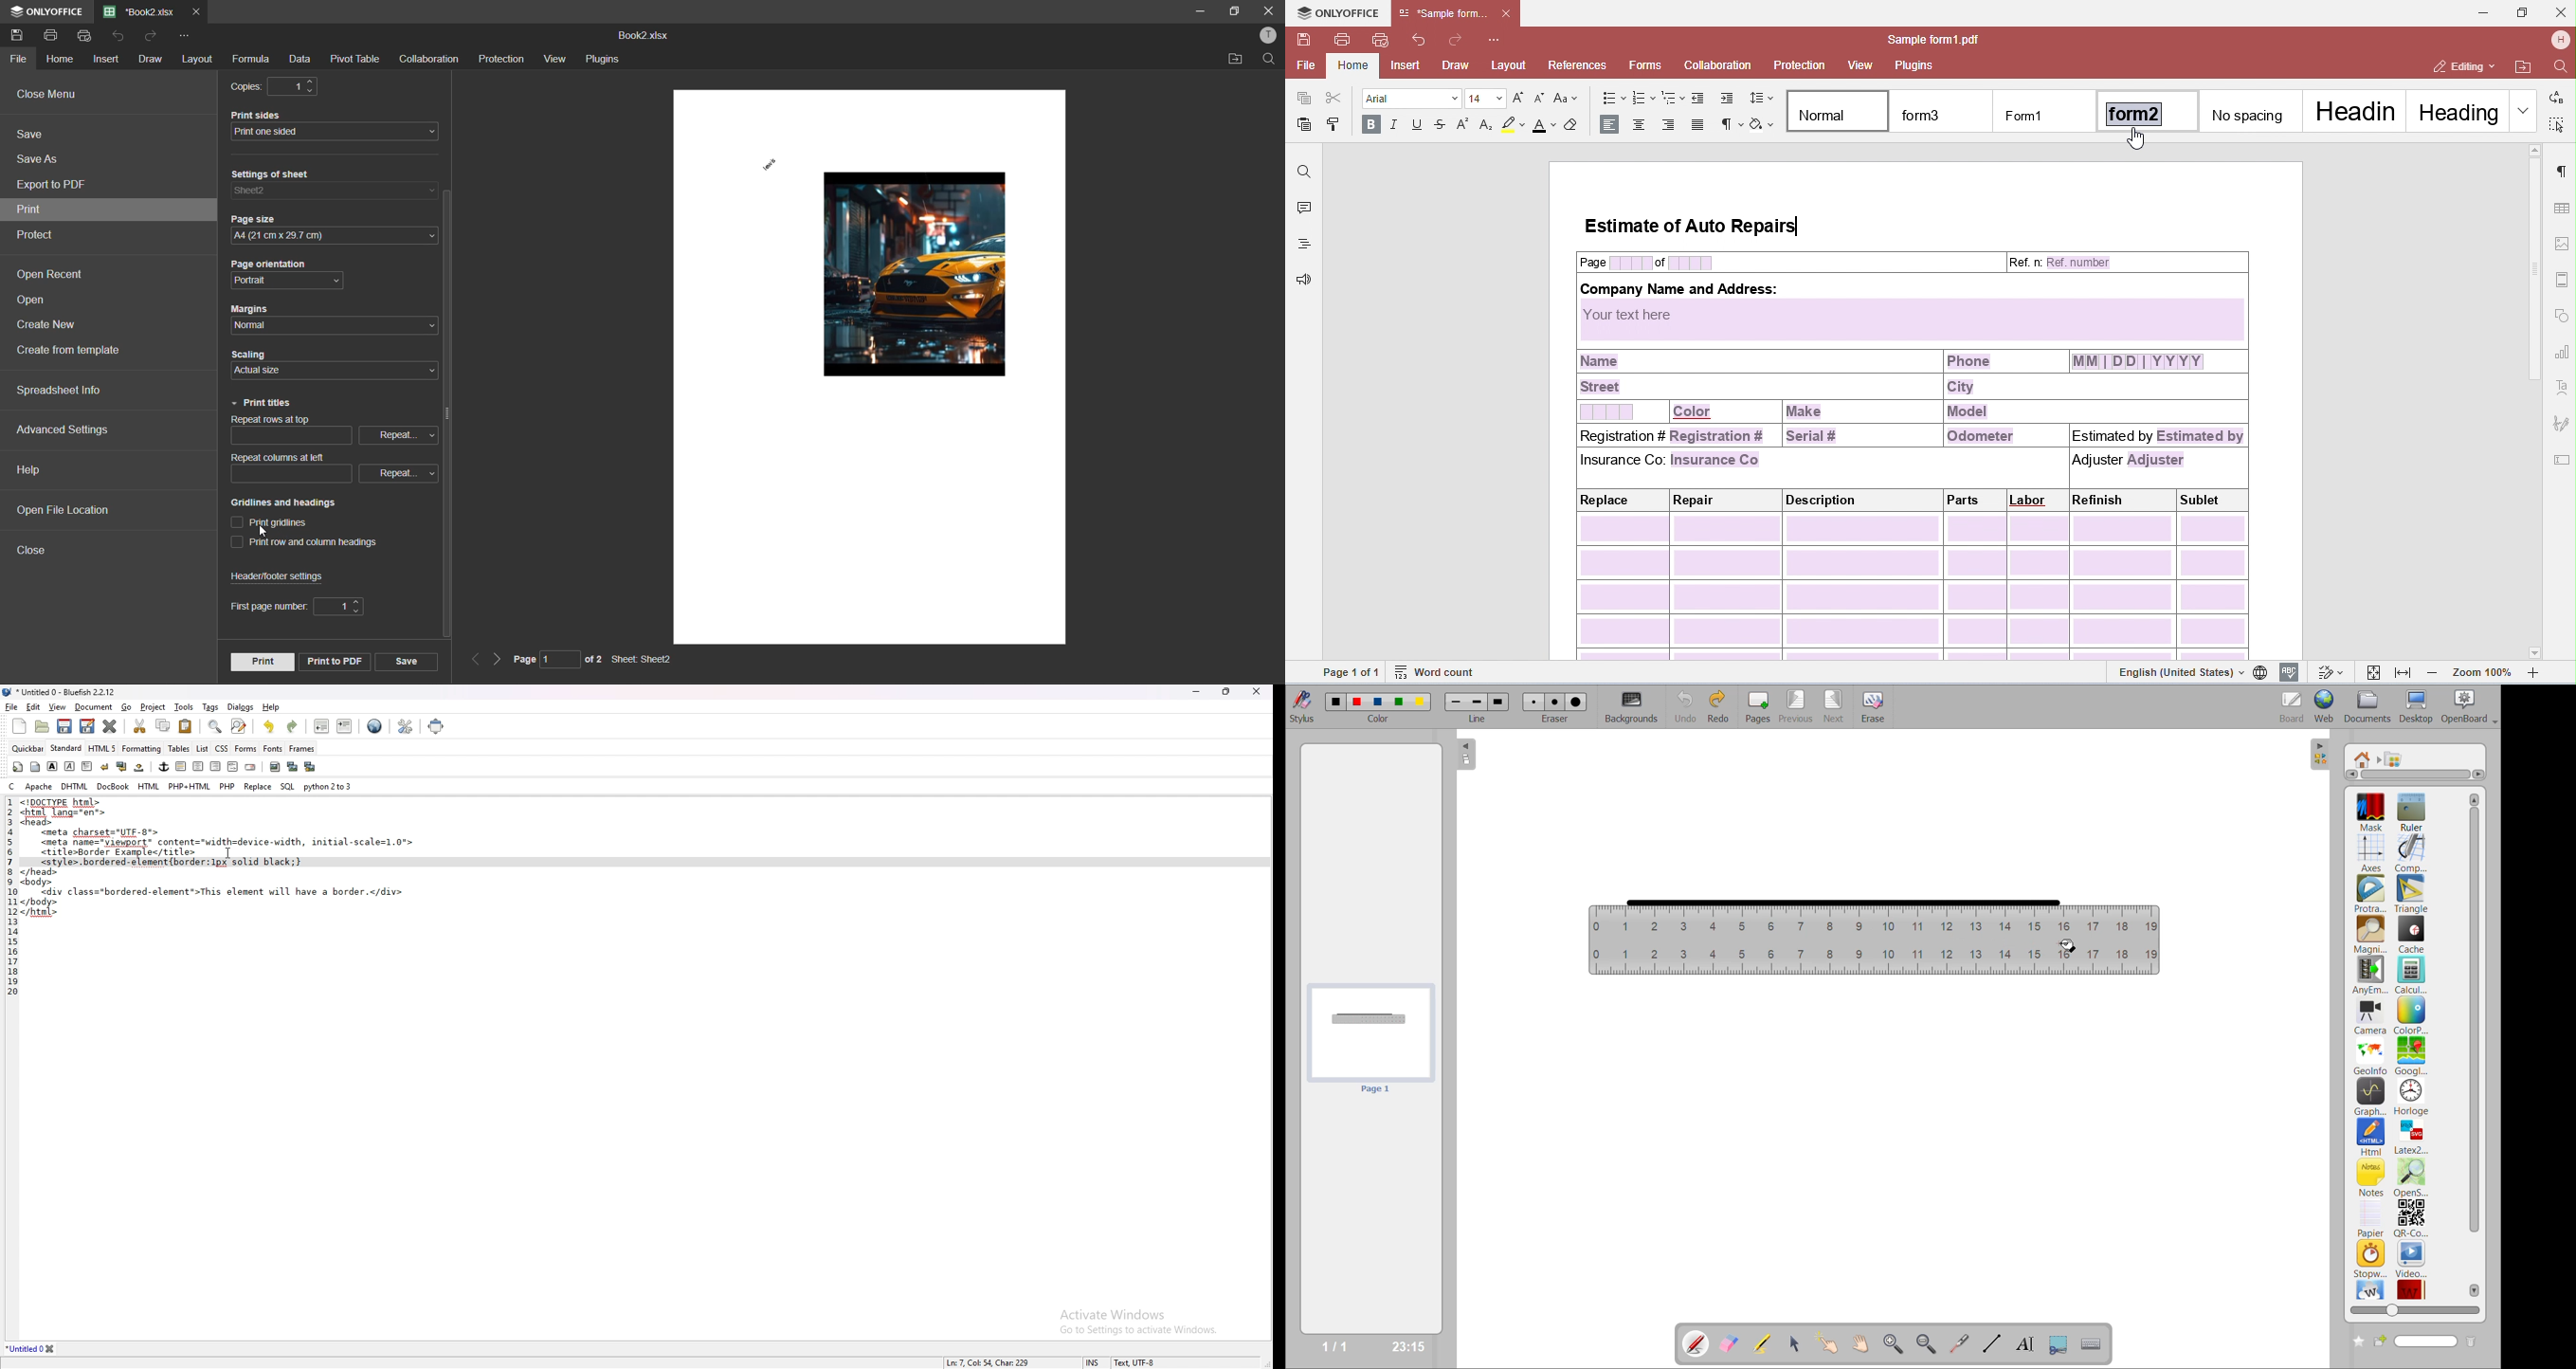 The image size is (2576, 1372). I want to click on drag to, so click(2068, 946).